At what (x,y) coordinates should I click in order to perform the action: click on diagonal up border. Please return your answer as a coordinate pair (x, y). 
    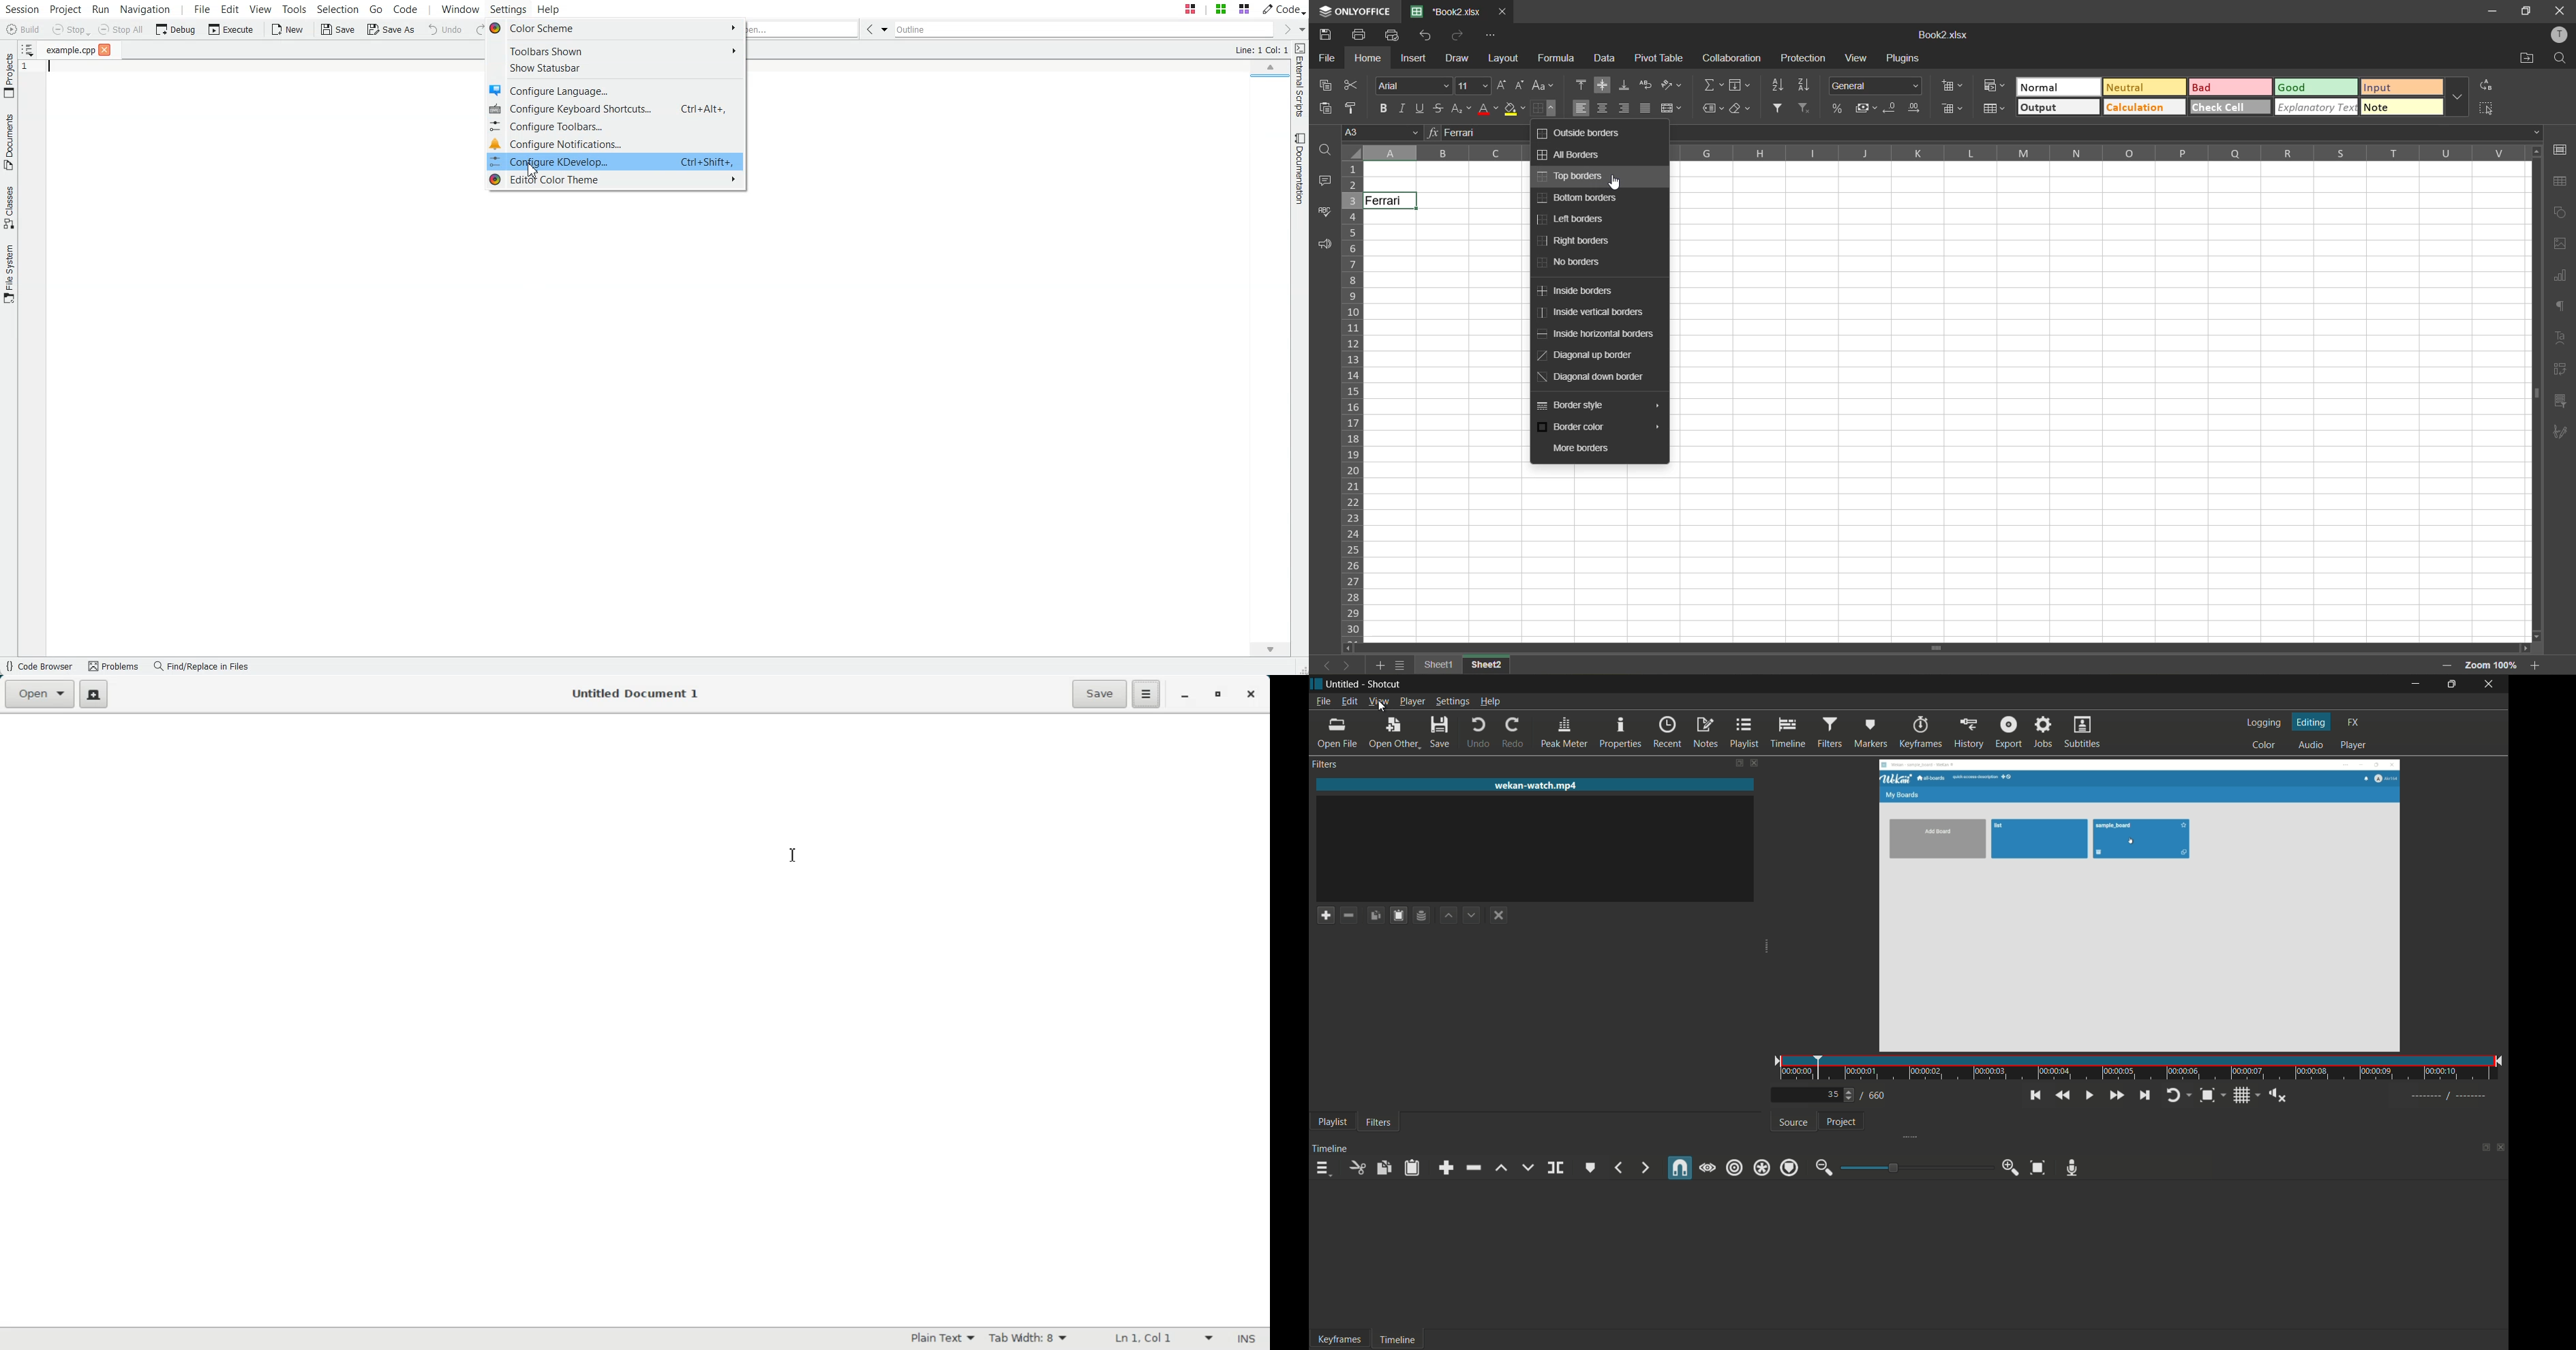
    Looking at the image, I should click on (1587, 355).